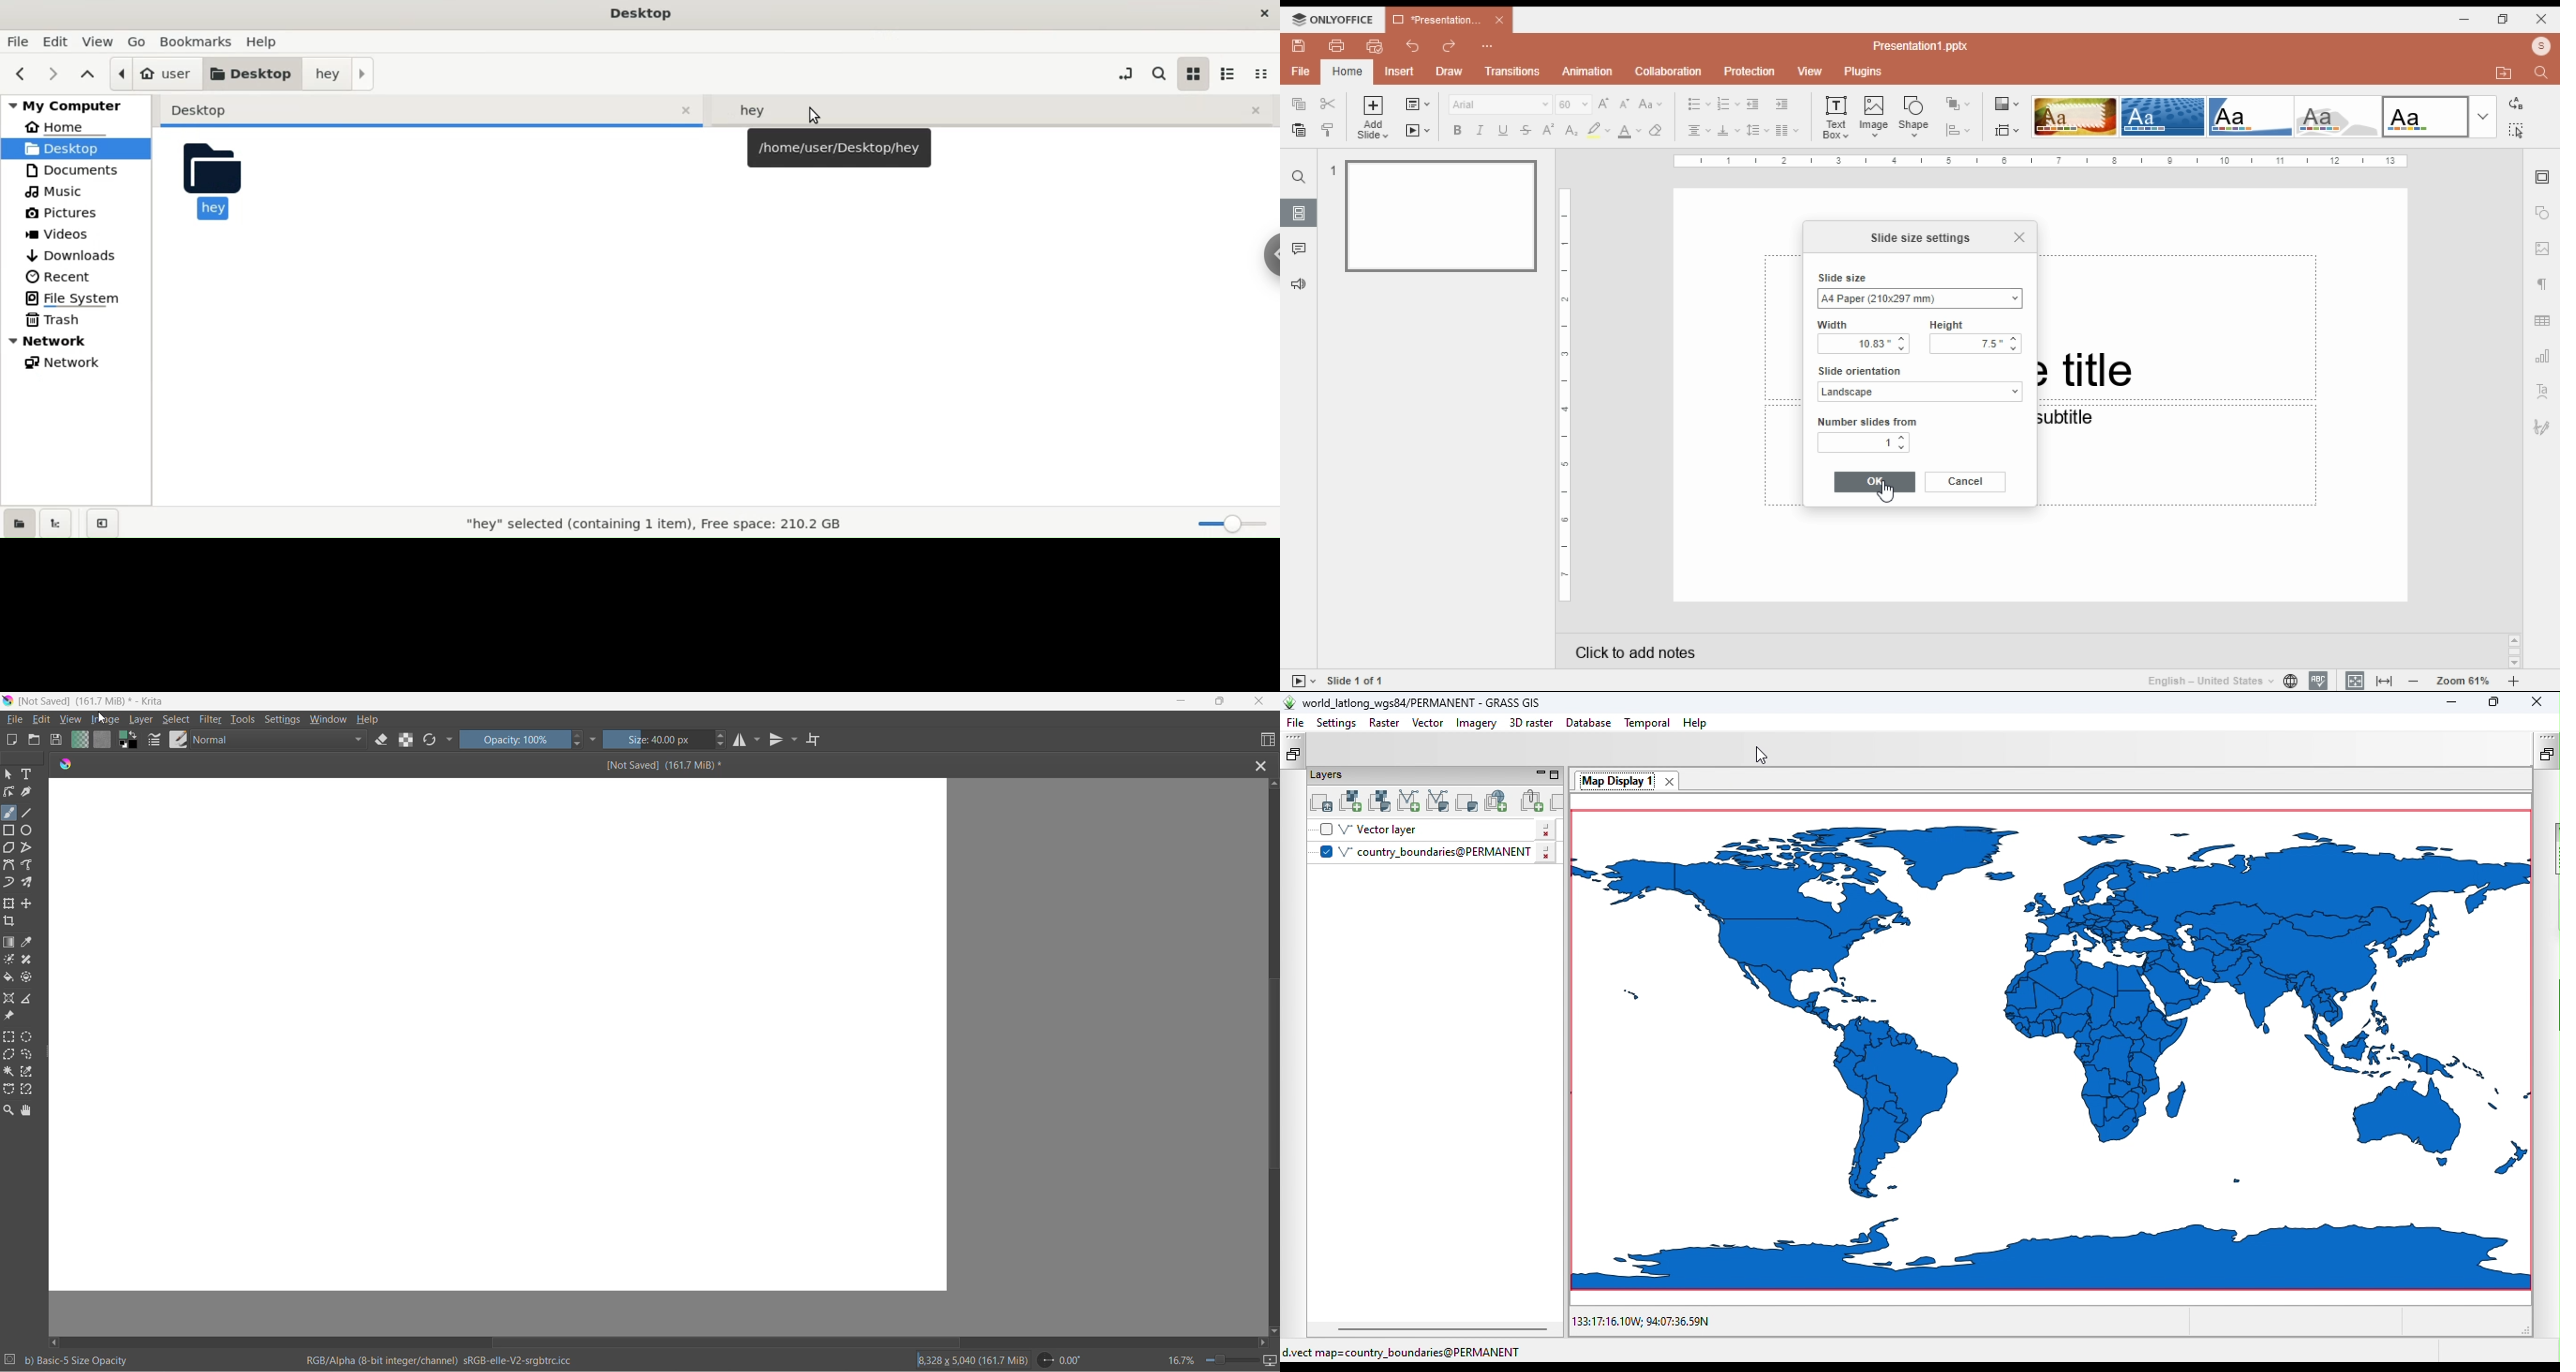  I want to click on copy, so click(1297, 102).